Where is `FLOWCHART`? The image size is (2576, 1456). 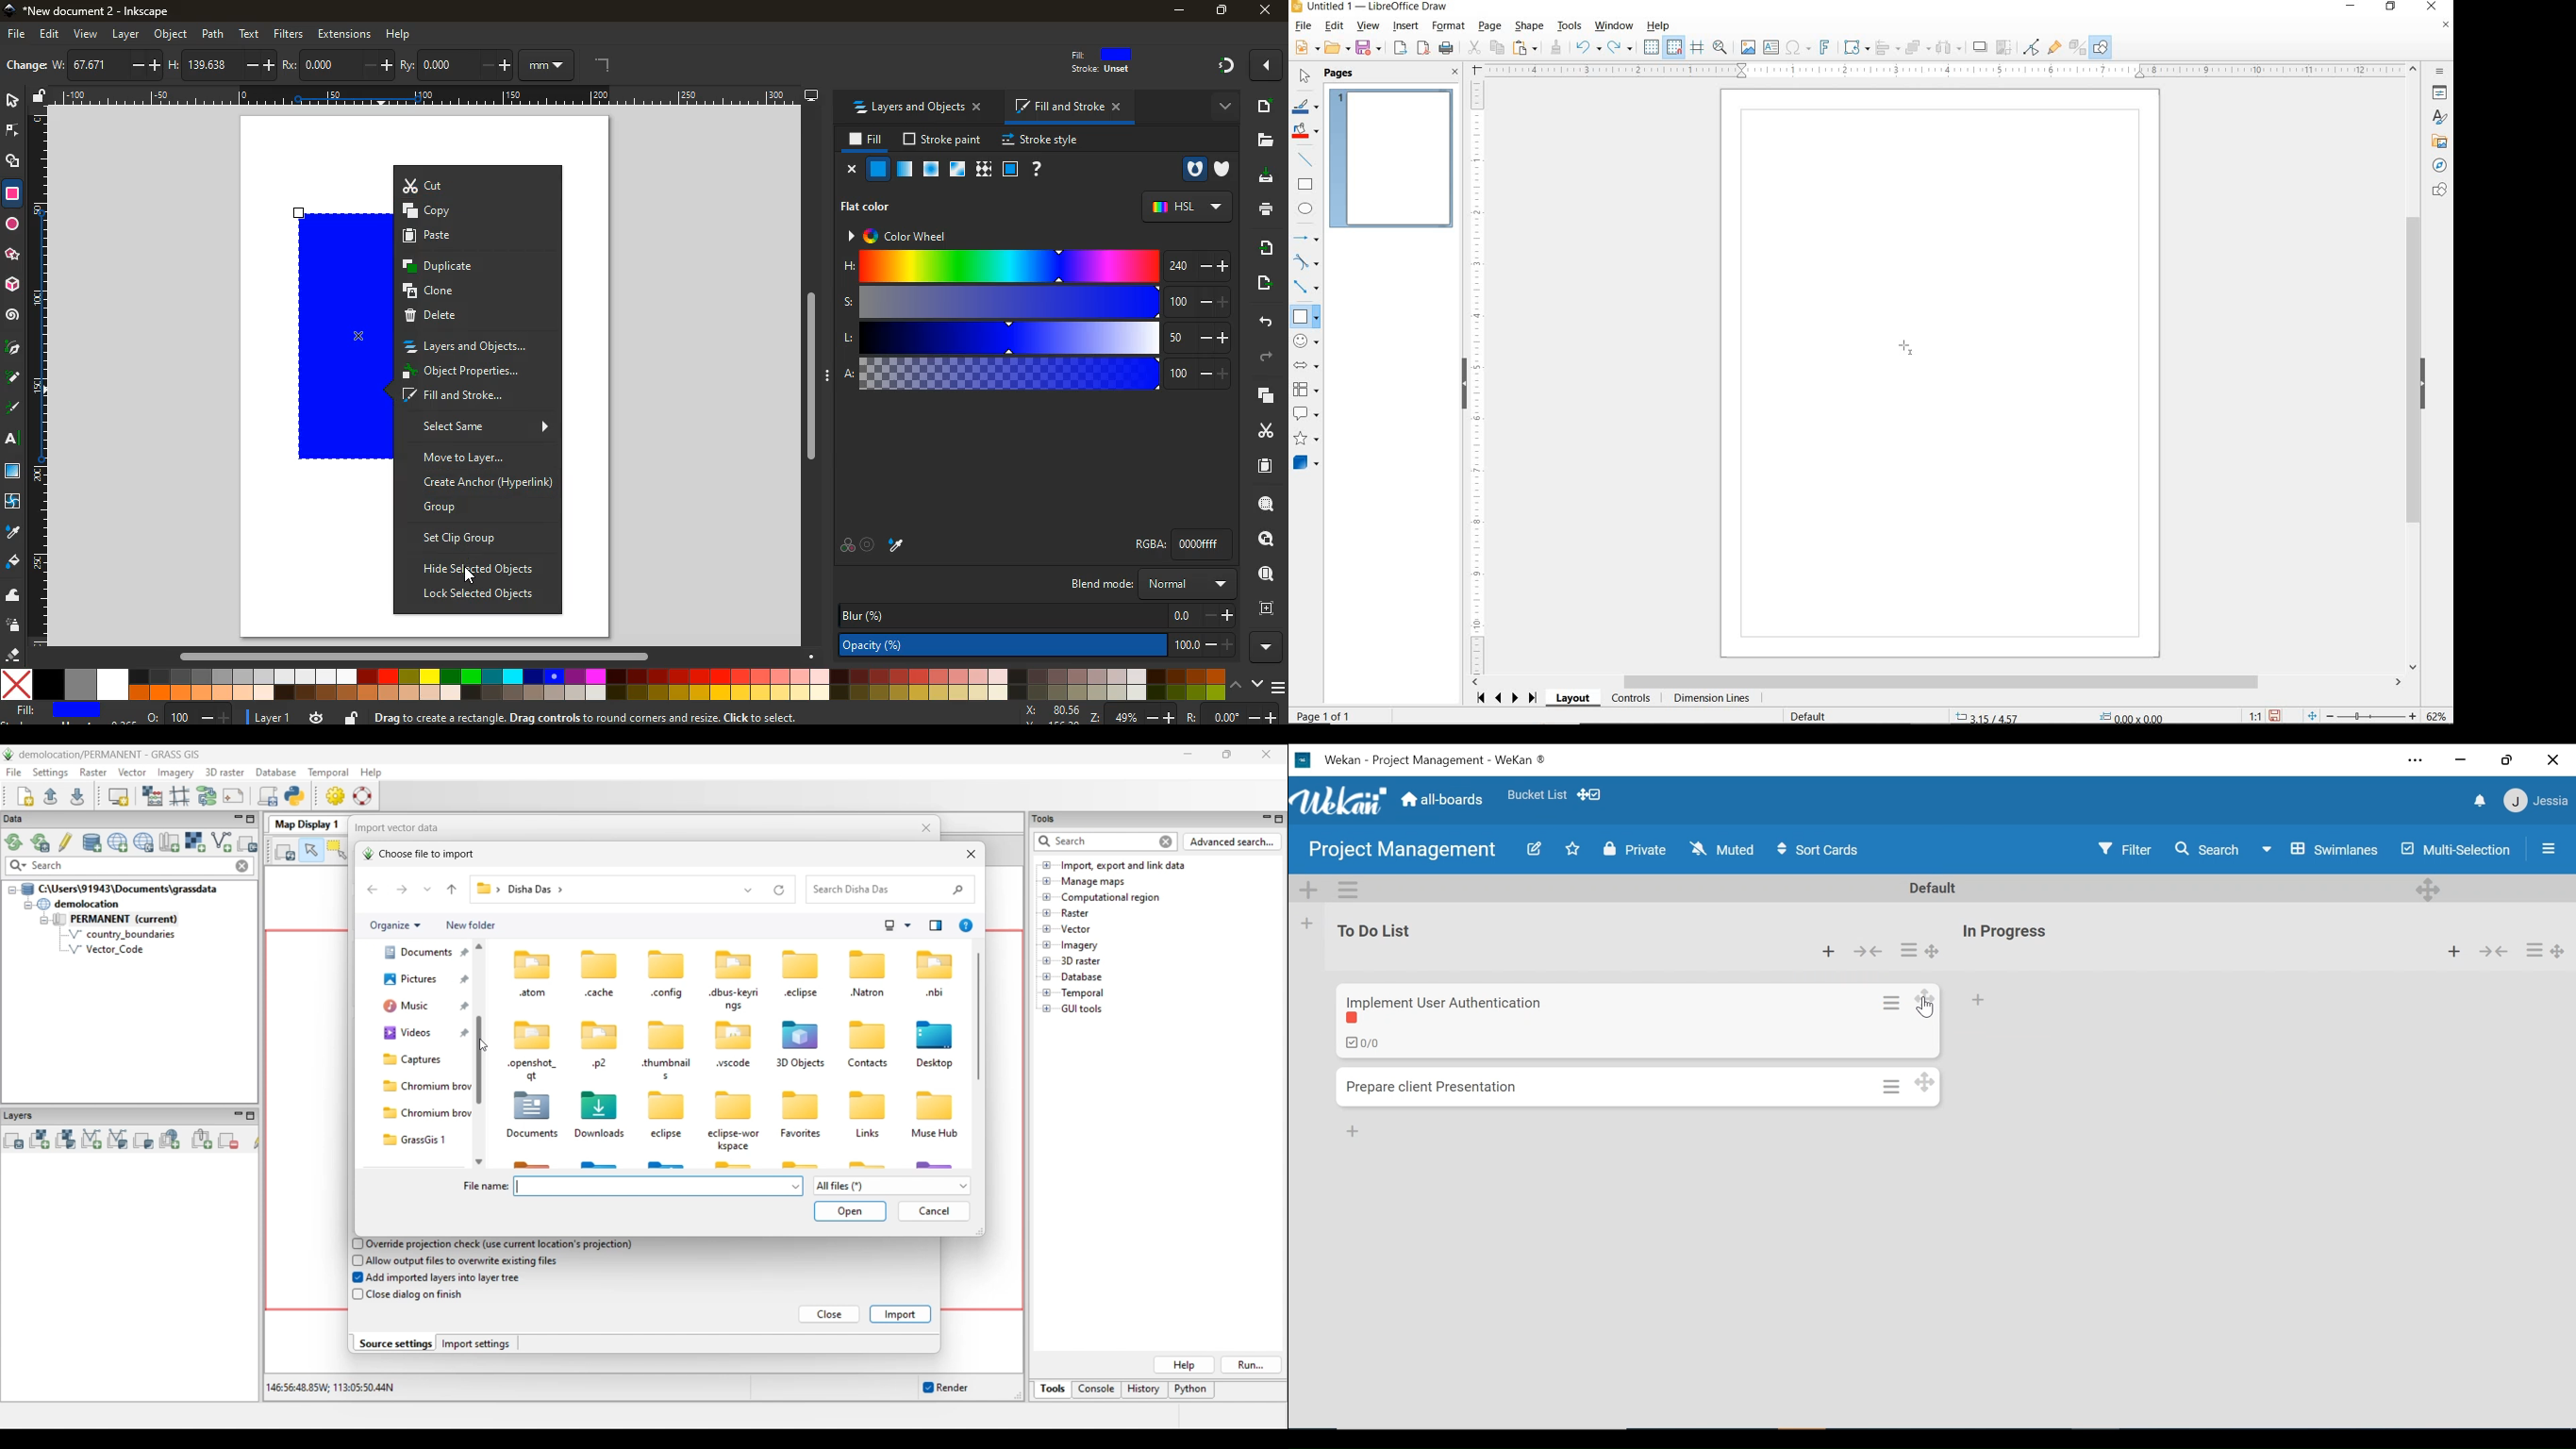
FLOWCHART is located at coordinates (1309, 389).